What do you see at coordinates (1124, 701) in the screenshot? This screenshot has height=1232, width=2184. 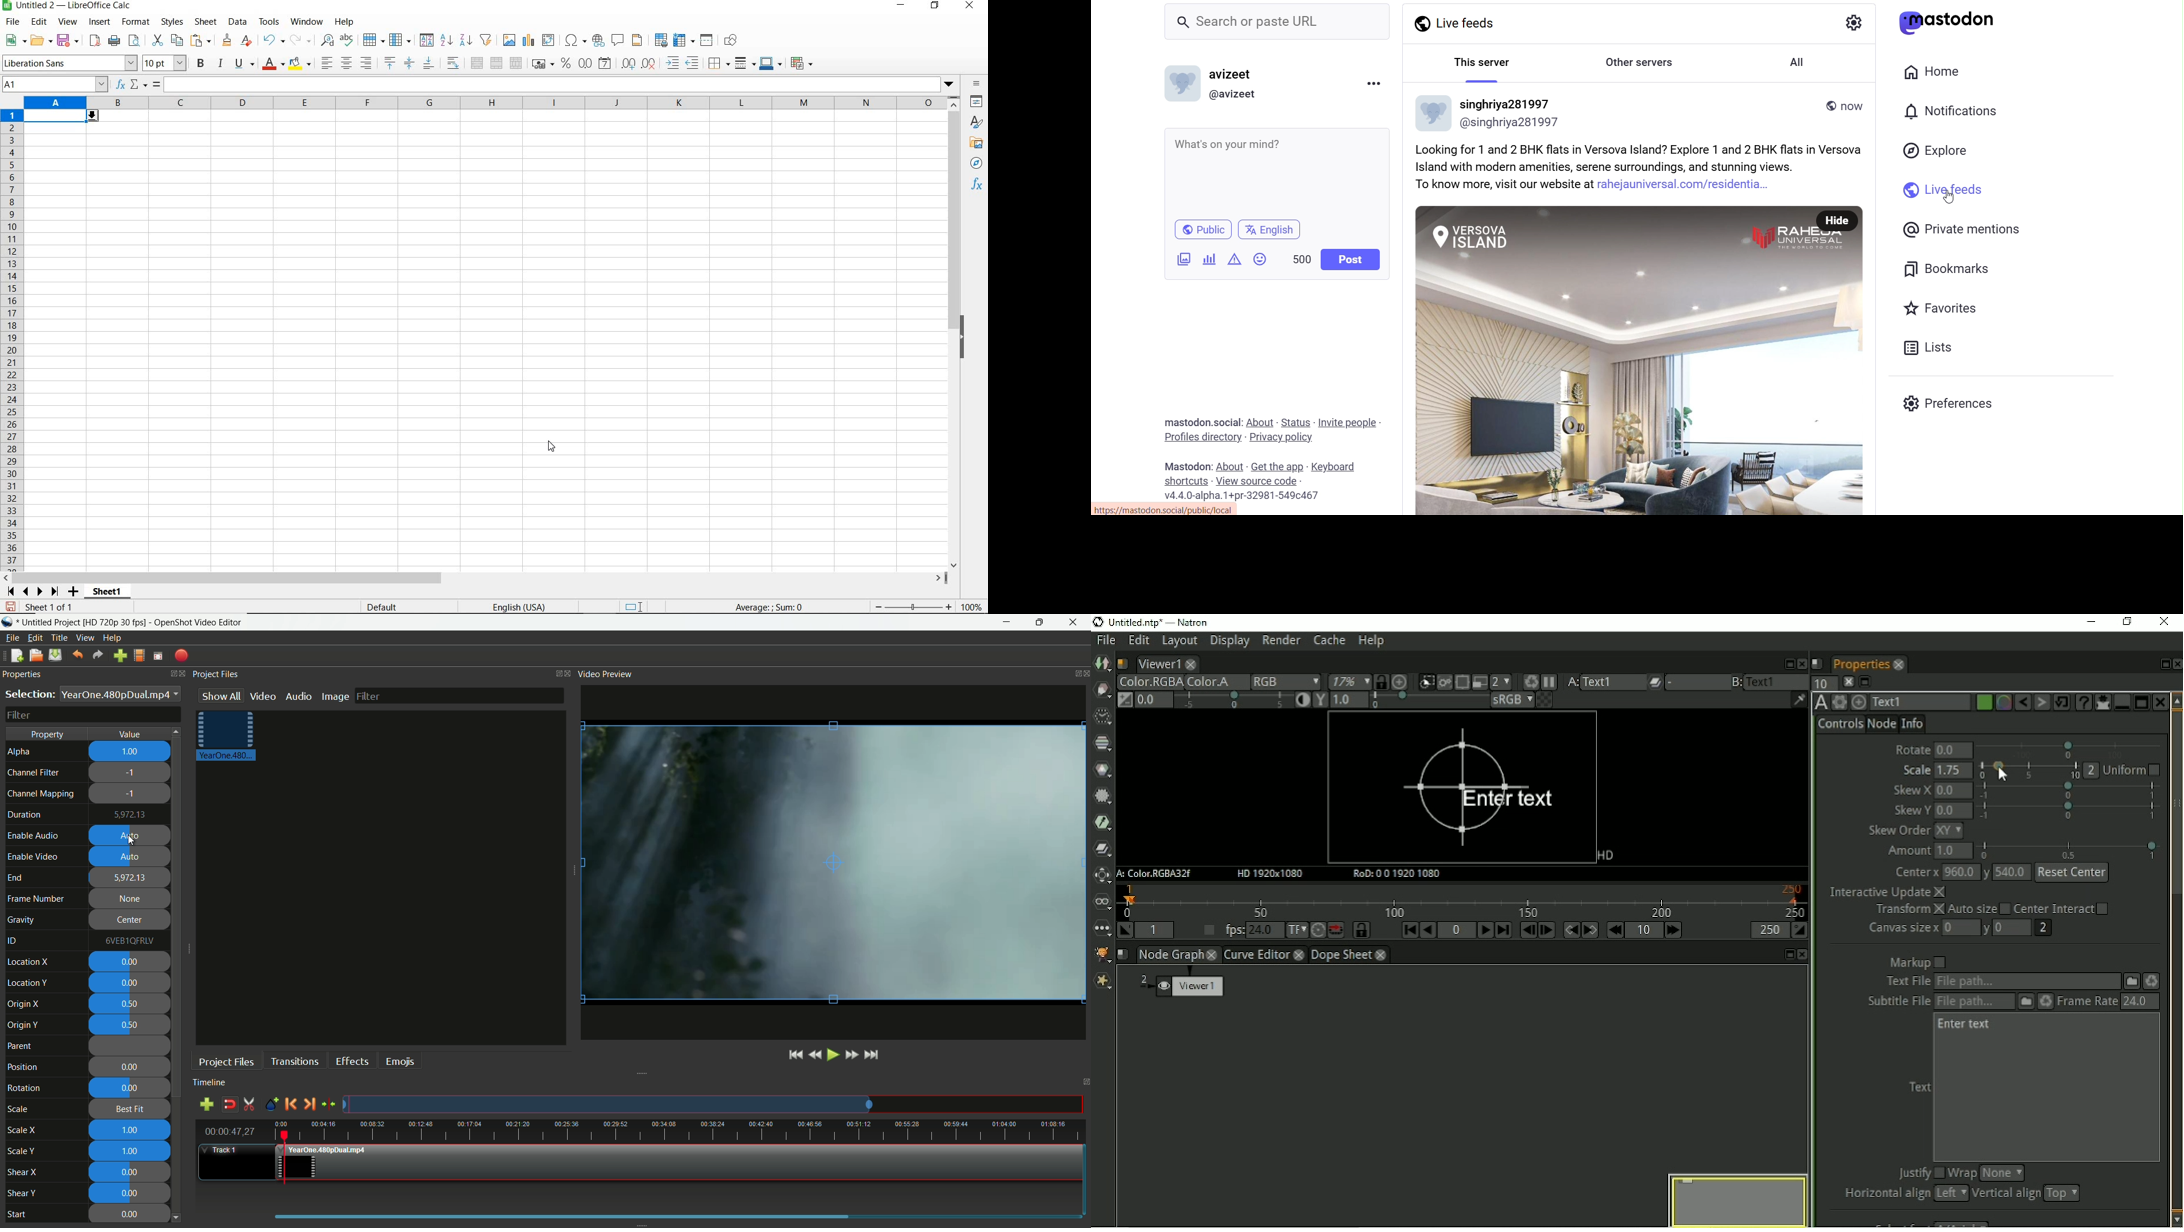 I see `Switch between neutral 1.0 gain f-stop and the previous setting` at bounding box center [1124, 701].